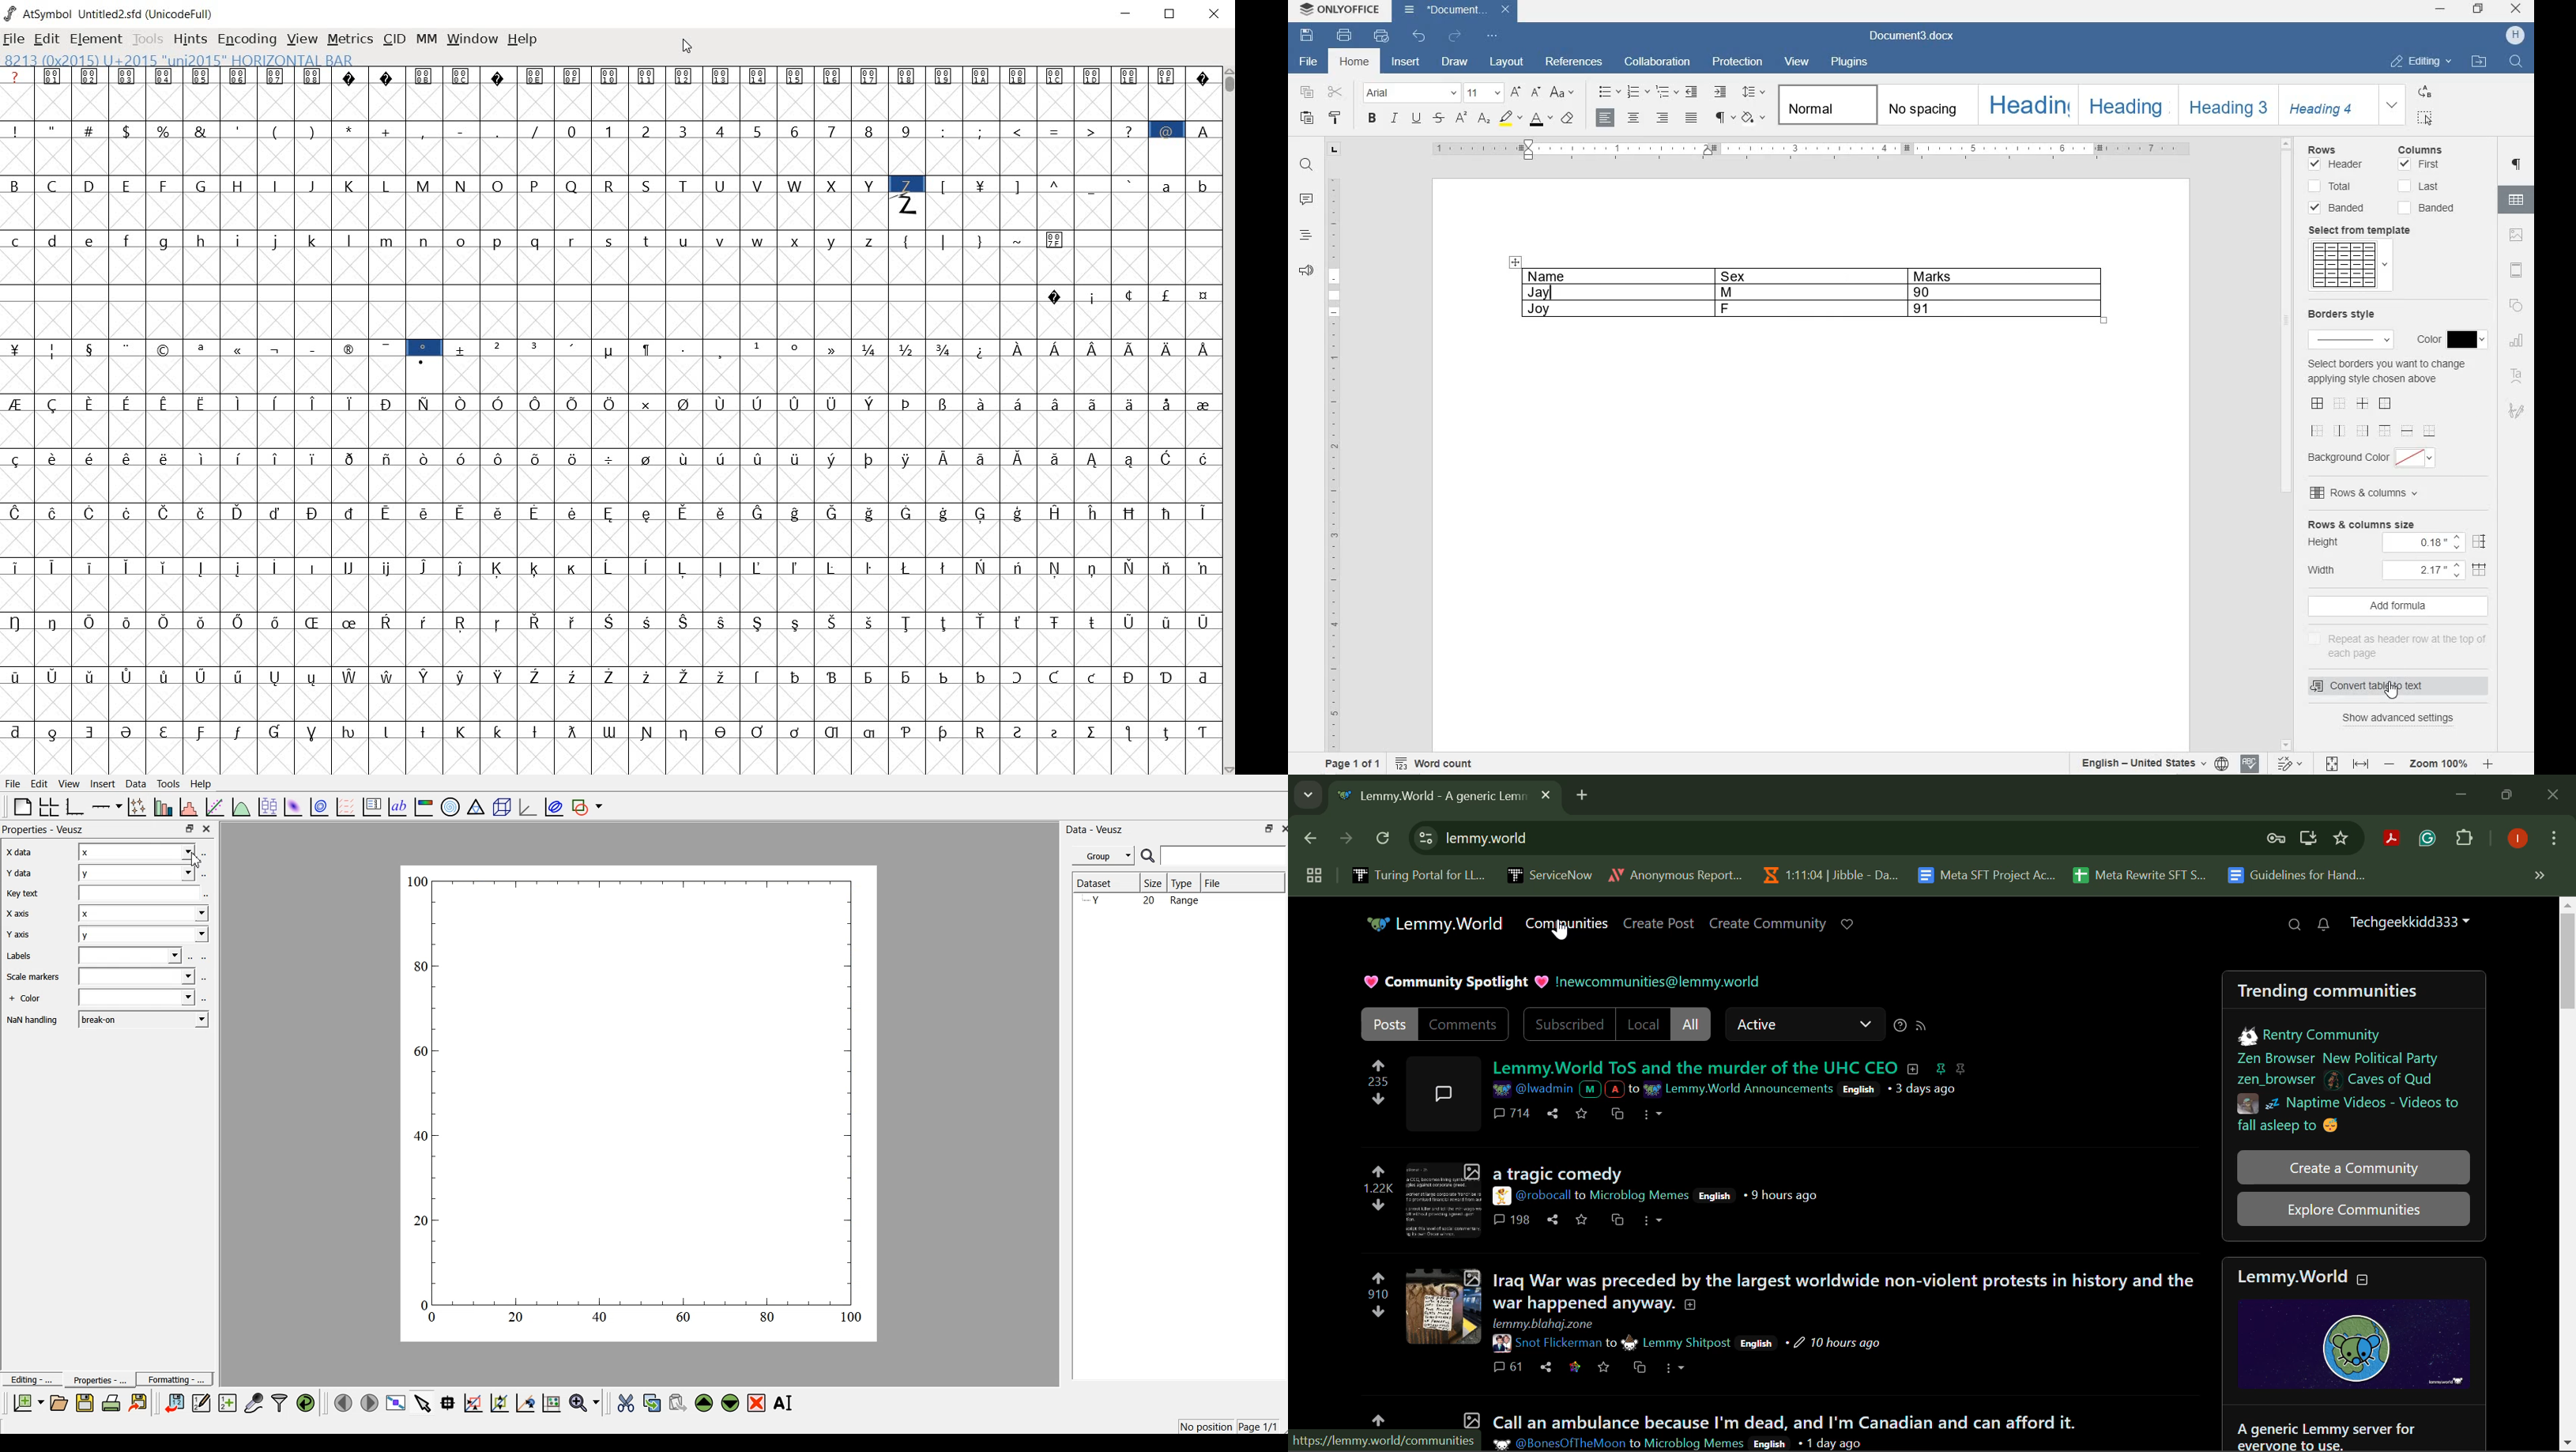  Describe the element at coordinates (107, 806) in the screenshot. I see `add an axis to the plot` at that location.